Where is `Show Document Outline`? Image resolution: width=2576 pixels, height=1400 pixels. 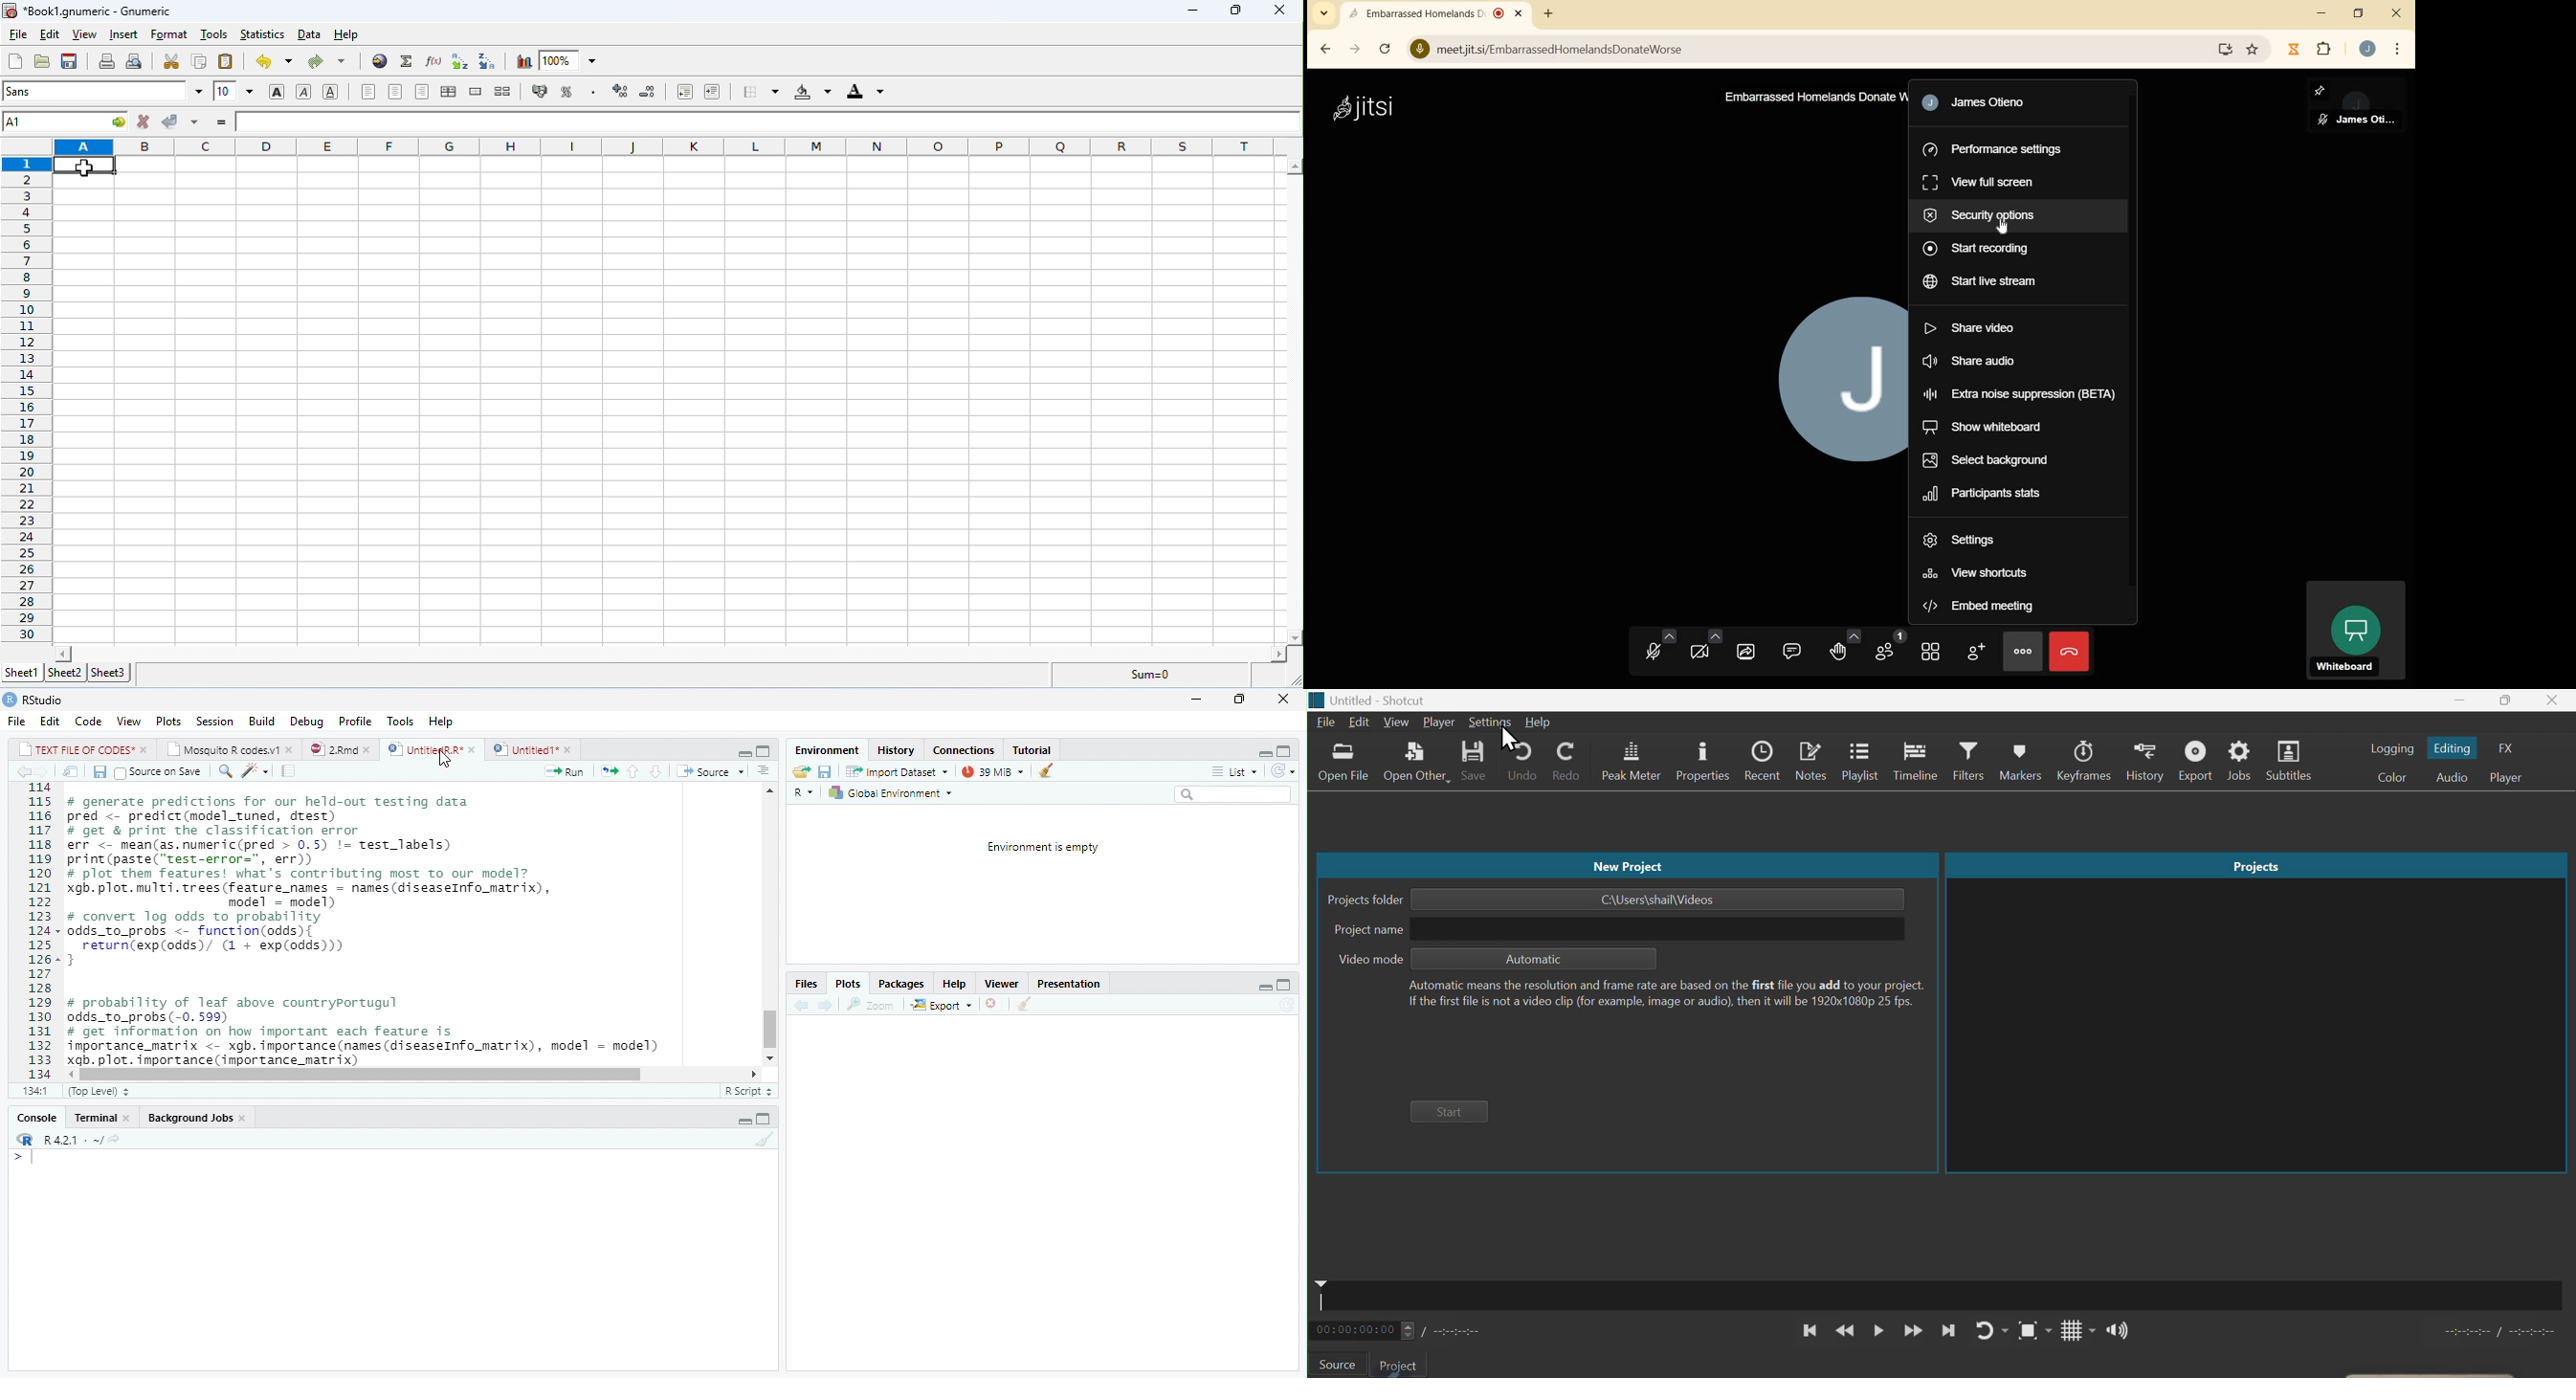
Show Document Outline is located at coordinates (765, 769).